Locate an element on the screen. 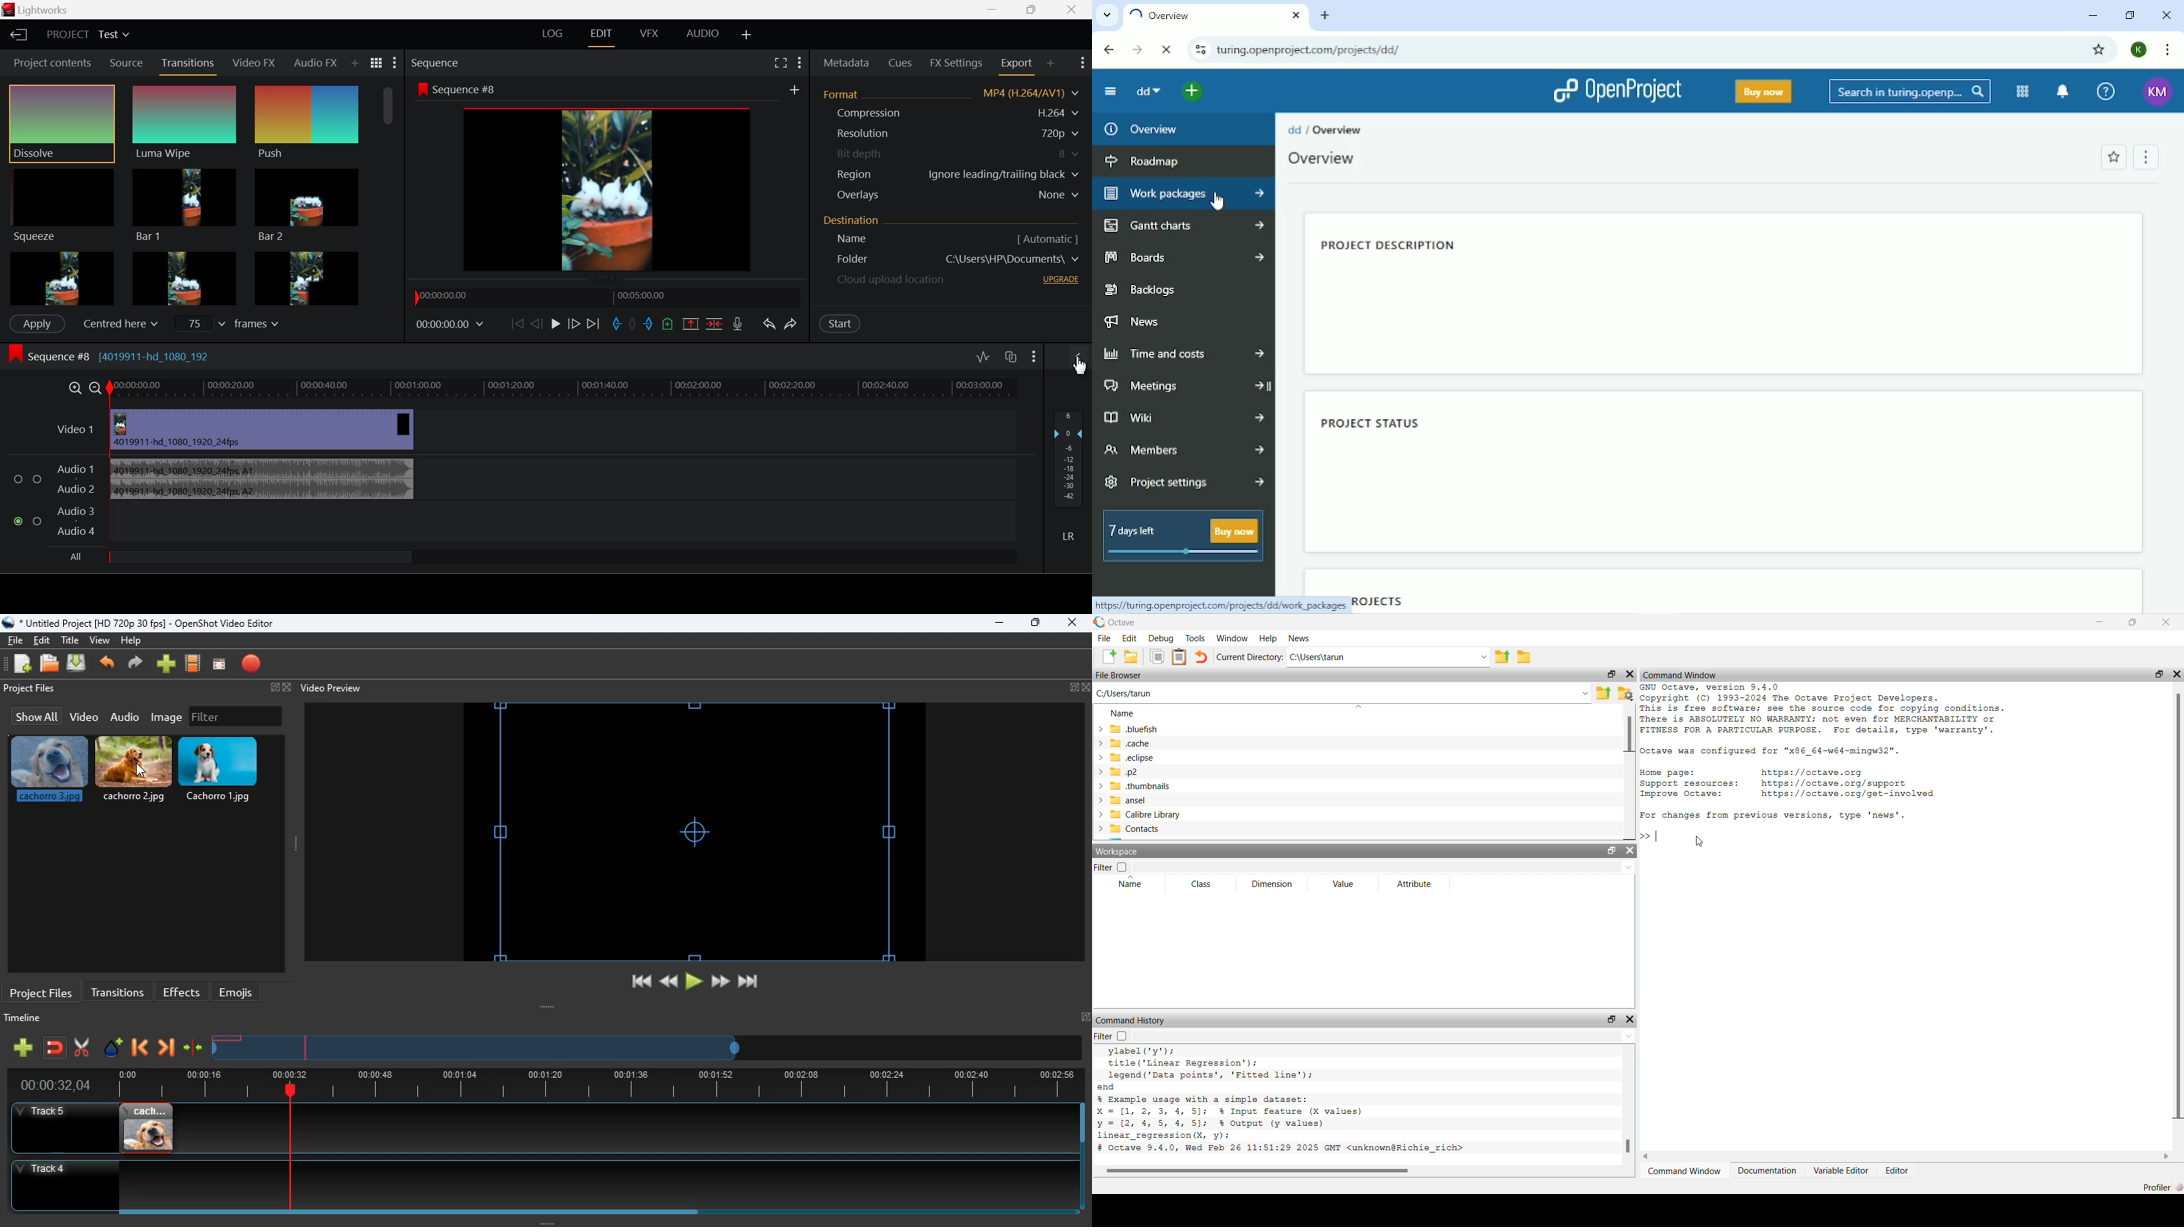  forward is located at coordinates (165, 1050).